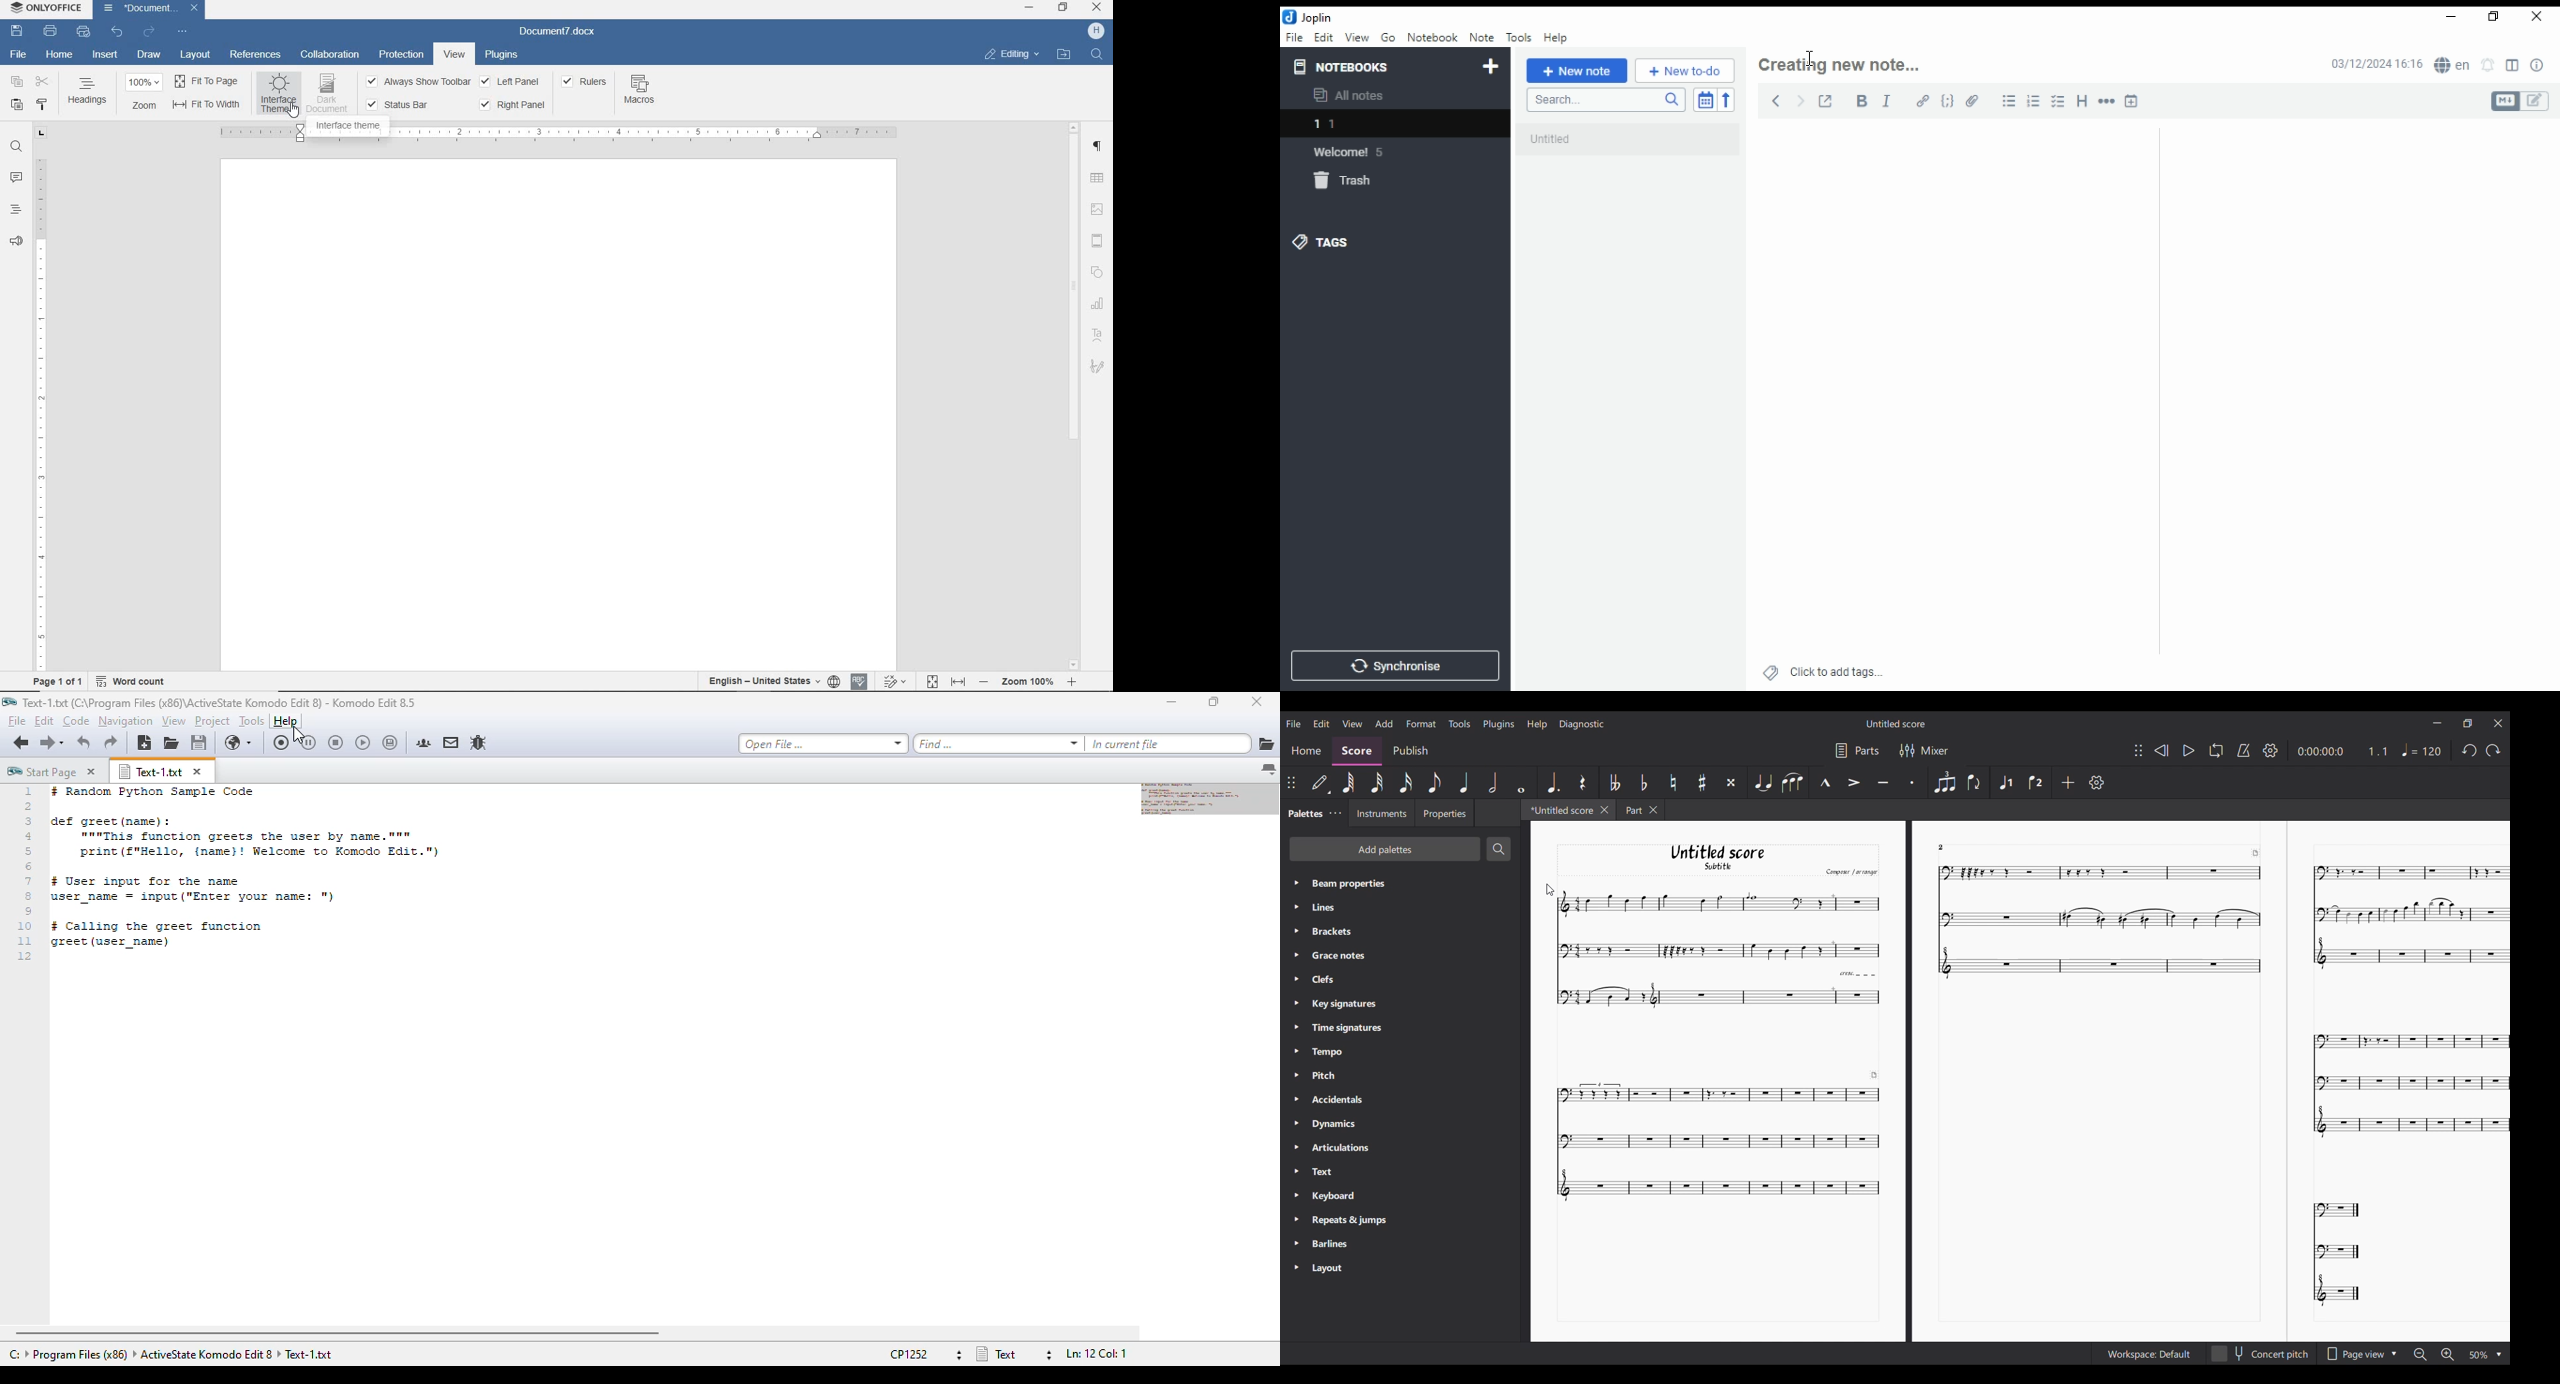 This screenshot has width=2576, height=1400. Describe the element at coordinates (40, 414) in the screenshot. I see `RULER` at that location.